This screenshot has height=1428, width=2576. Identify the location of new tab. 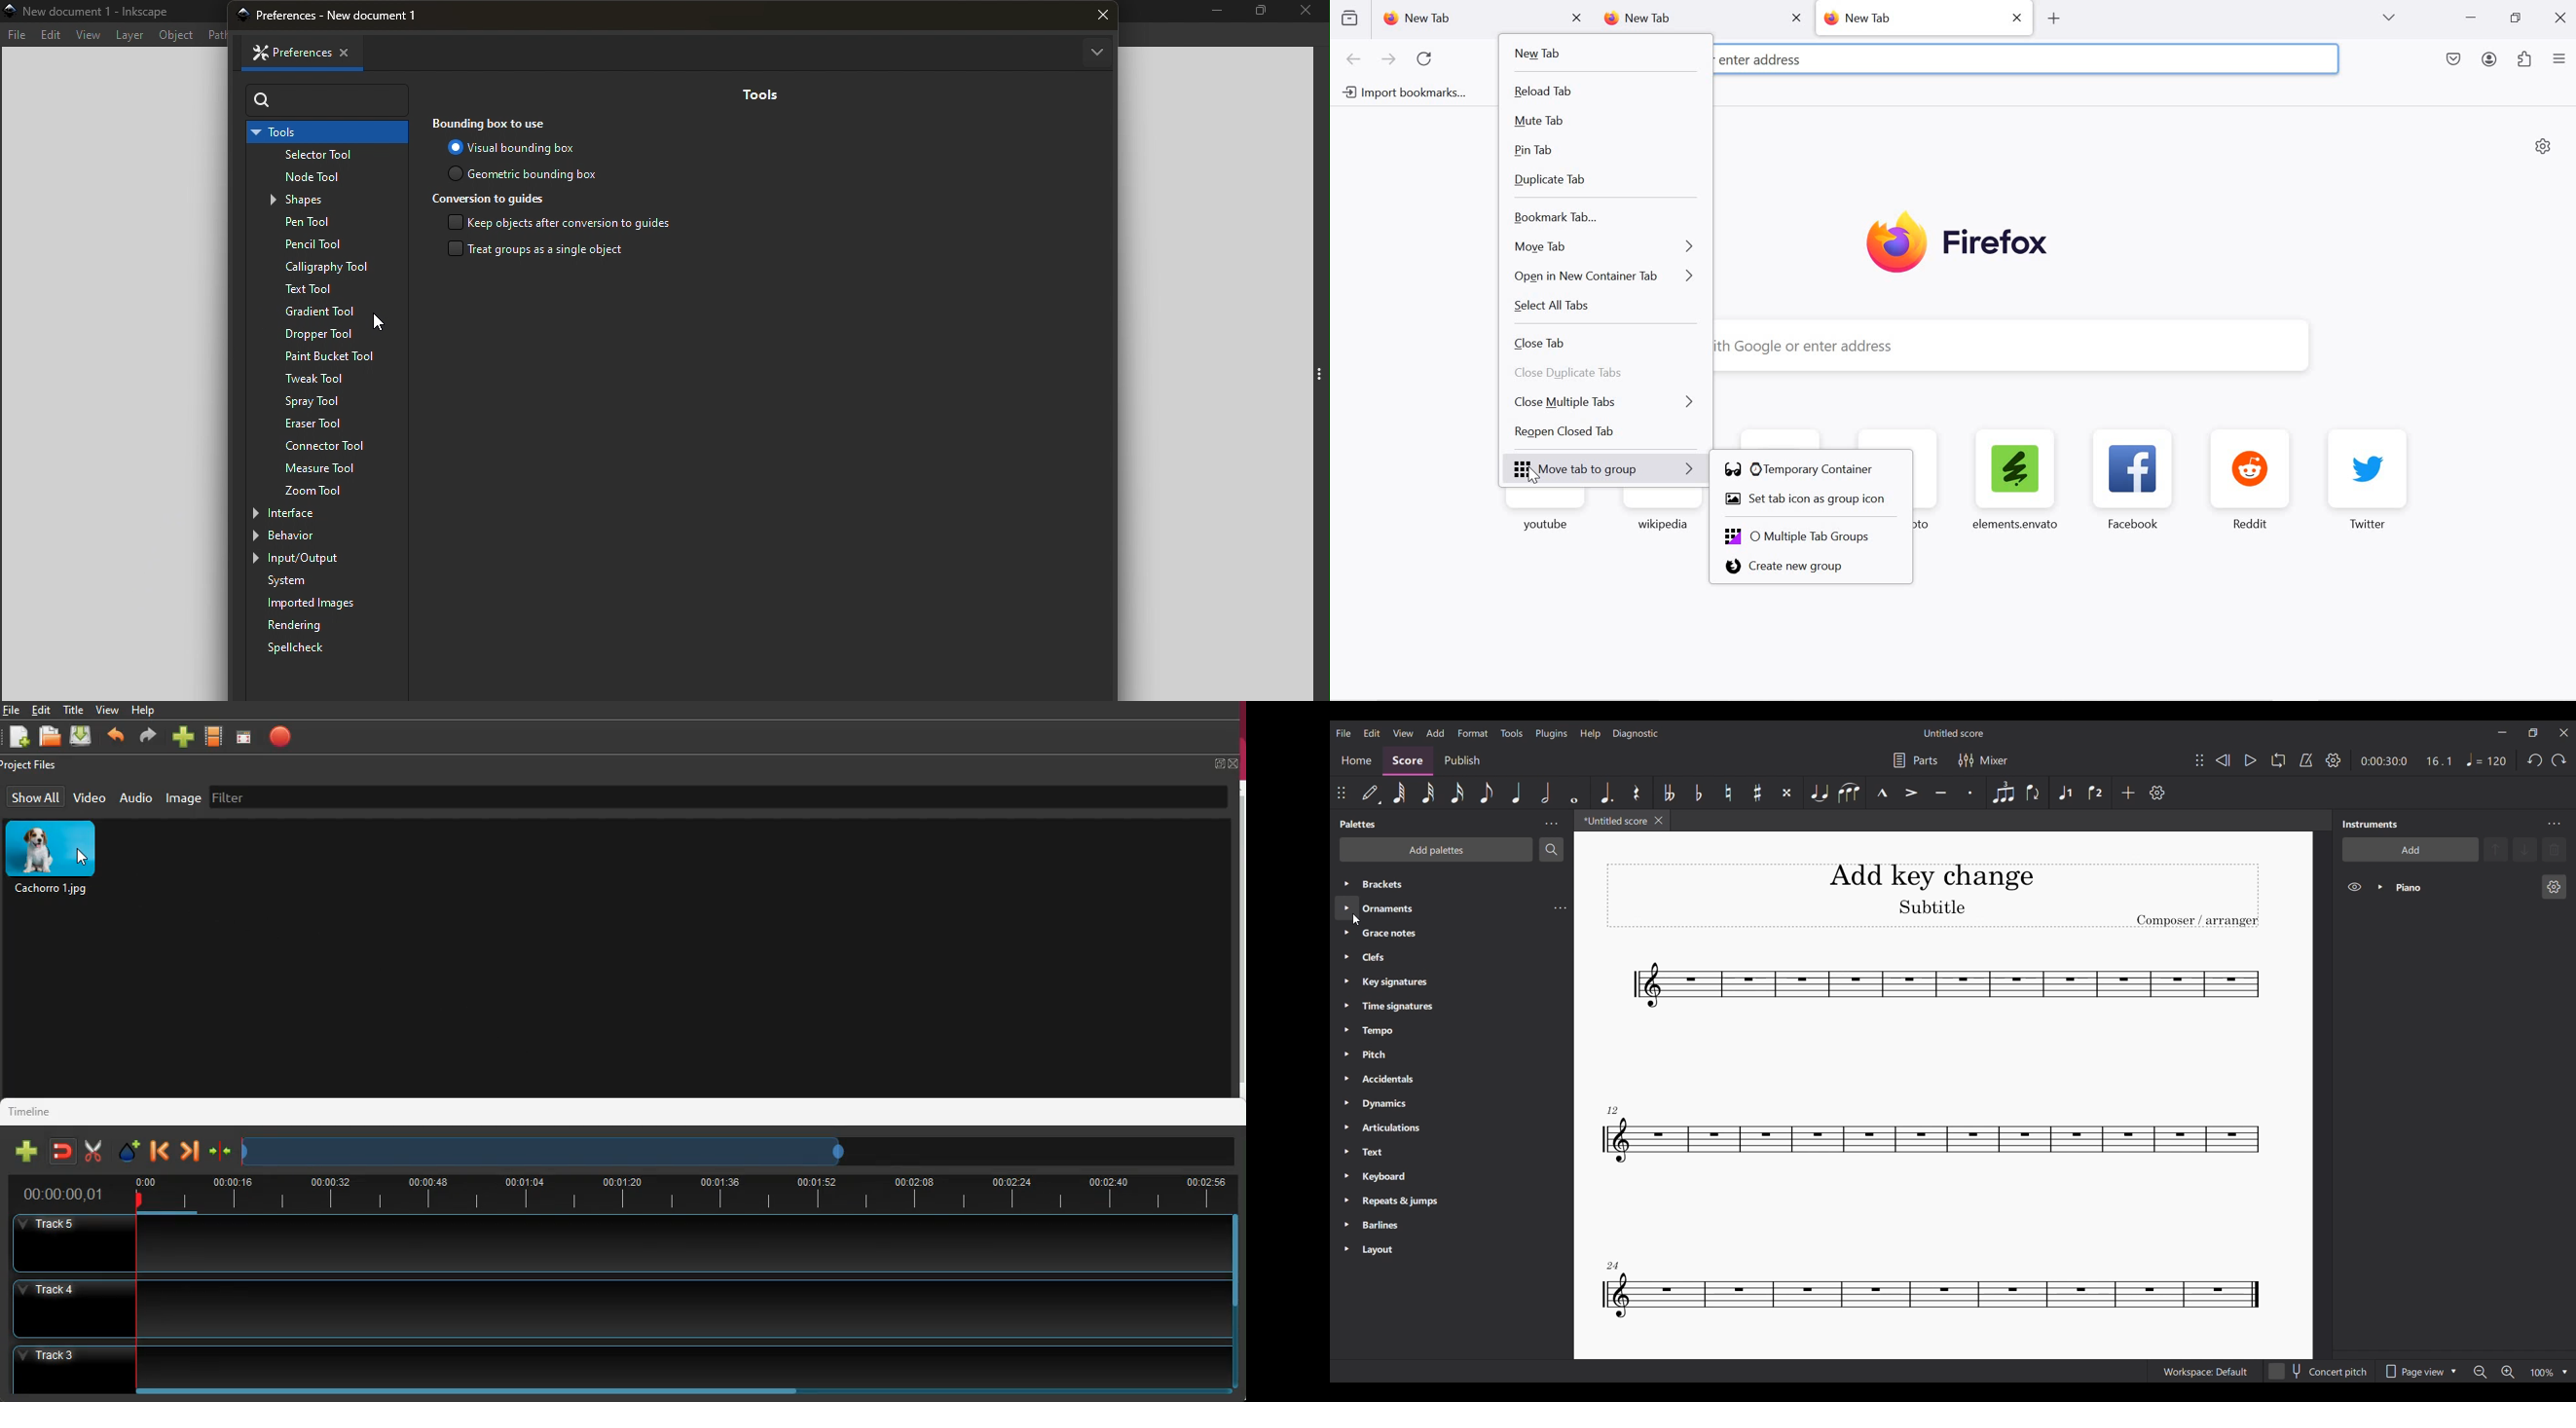
(1910, 17).